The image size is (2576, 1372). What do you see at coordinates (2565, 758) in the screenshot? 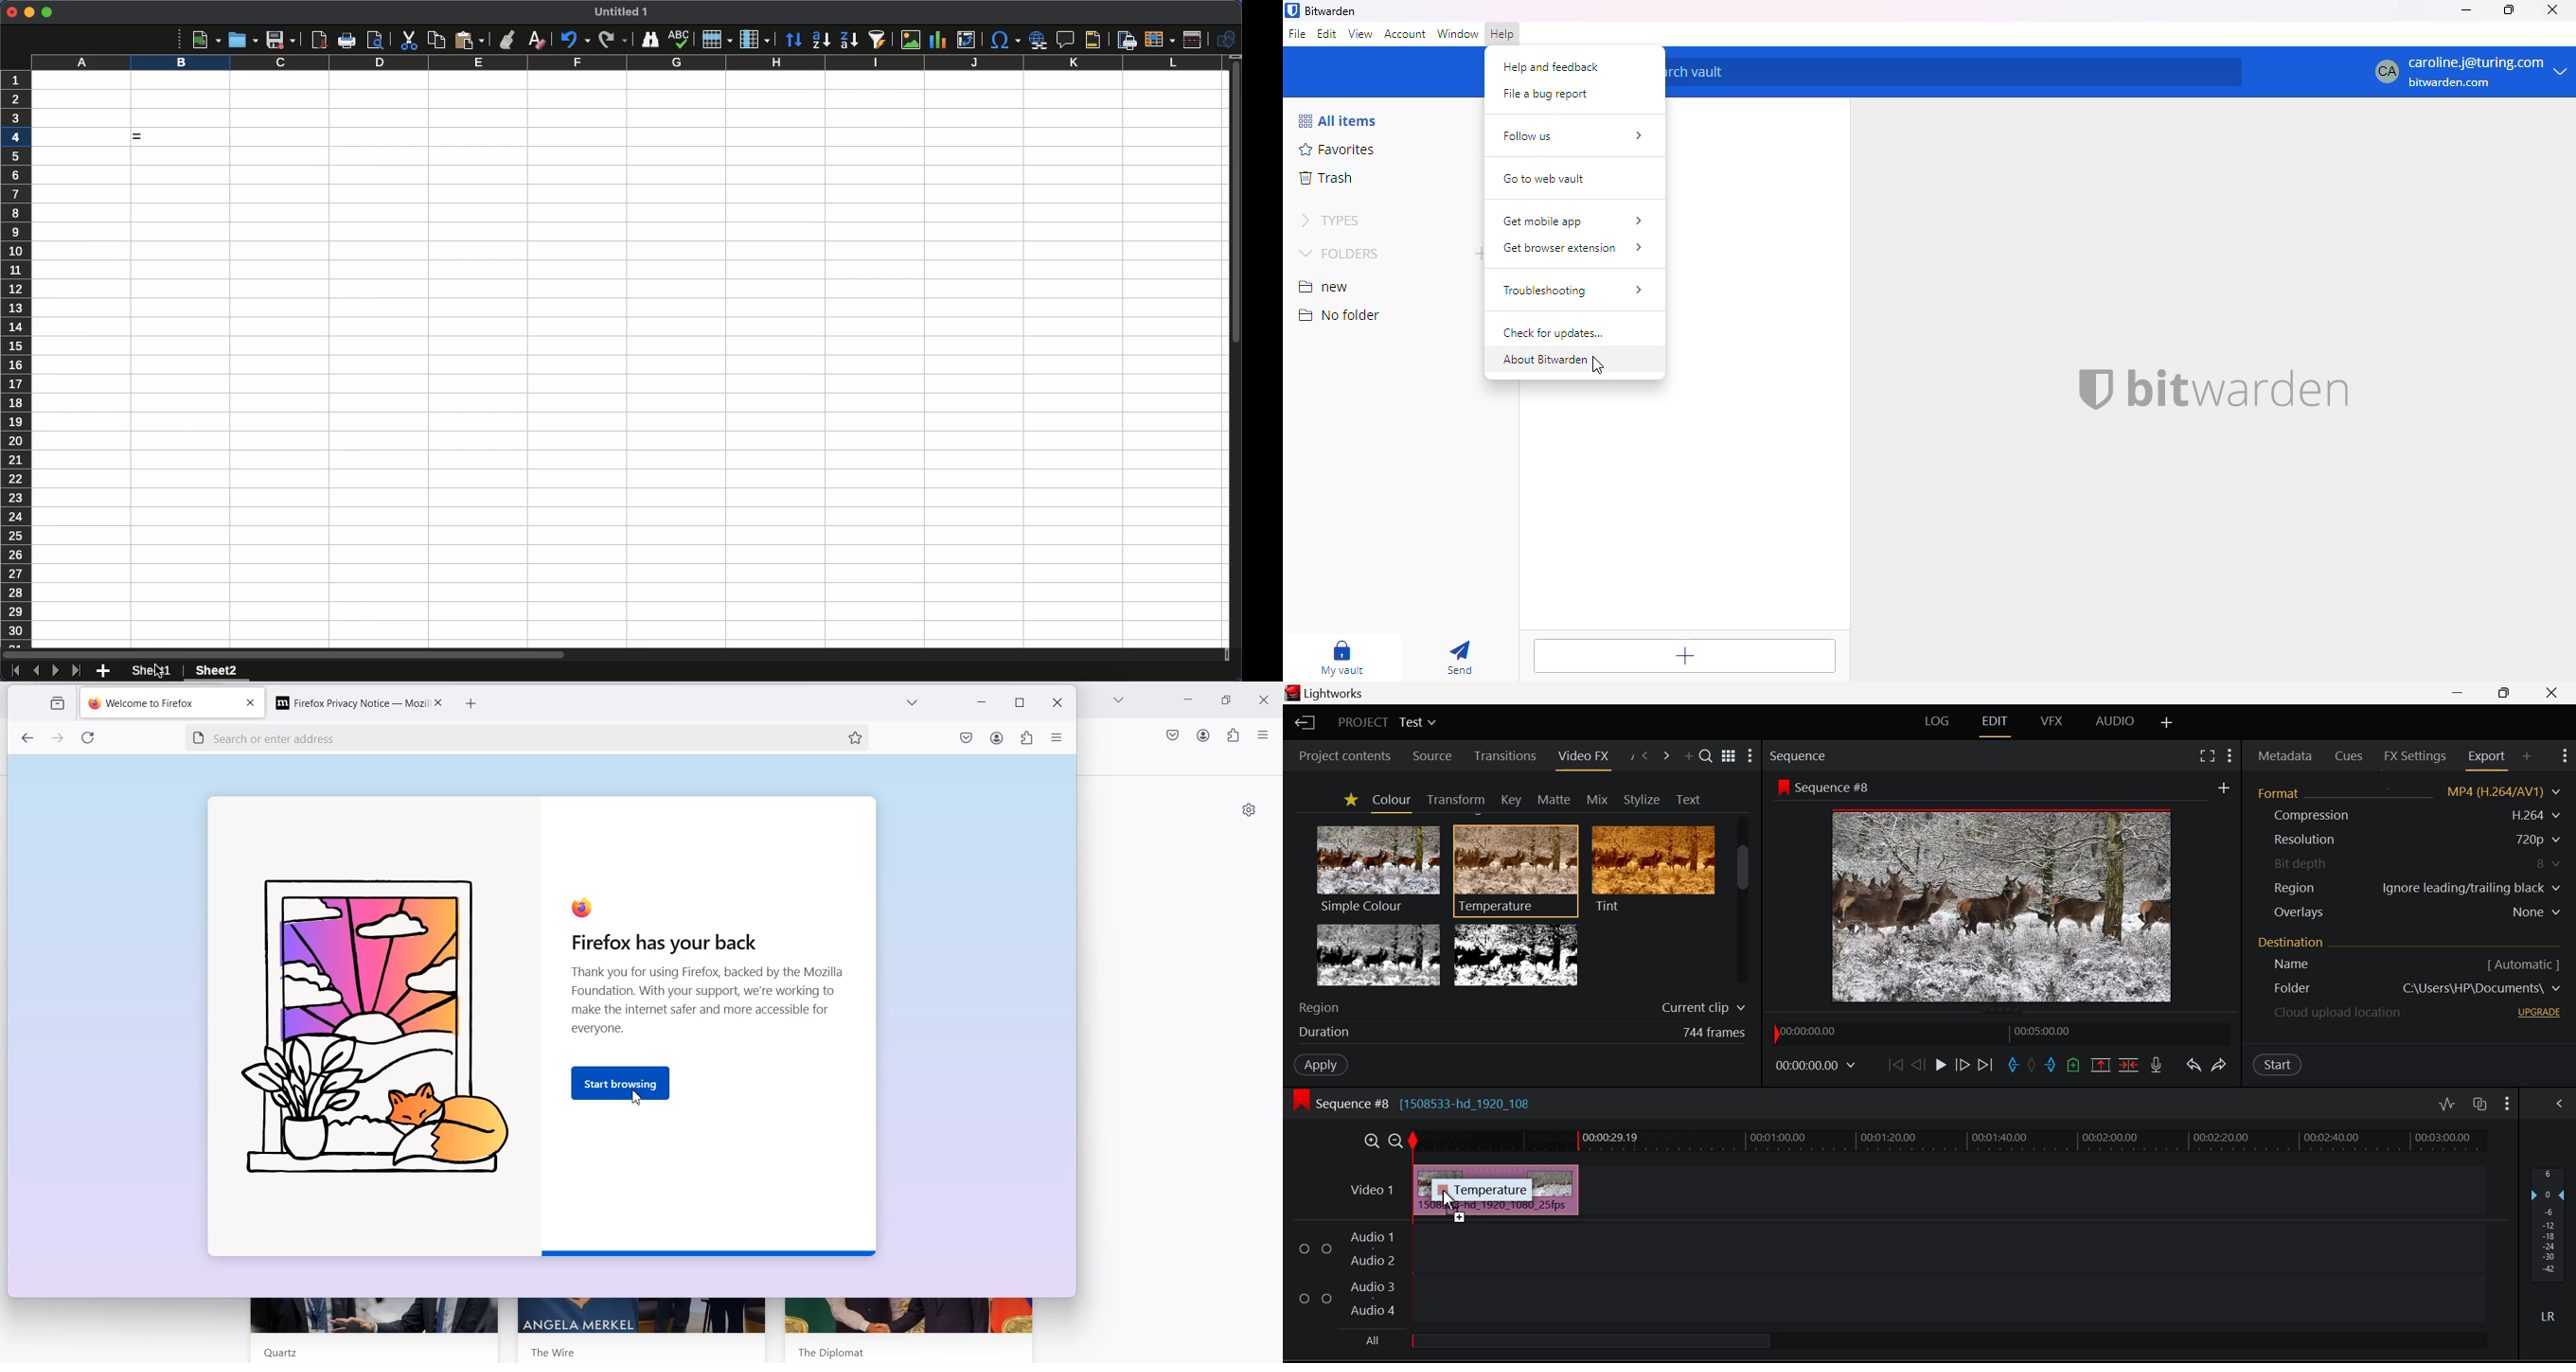
I see `Show Settings` at bounding box center [2565, 758].